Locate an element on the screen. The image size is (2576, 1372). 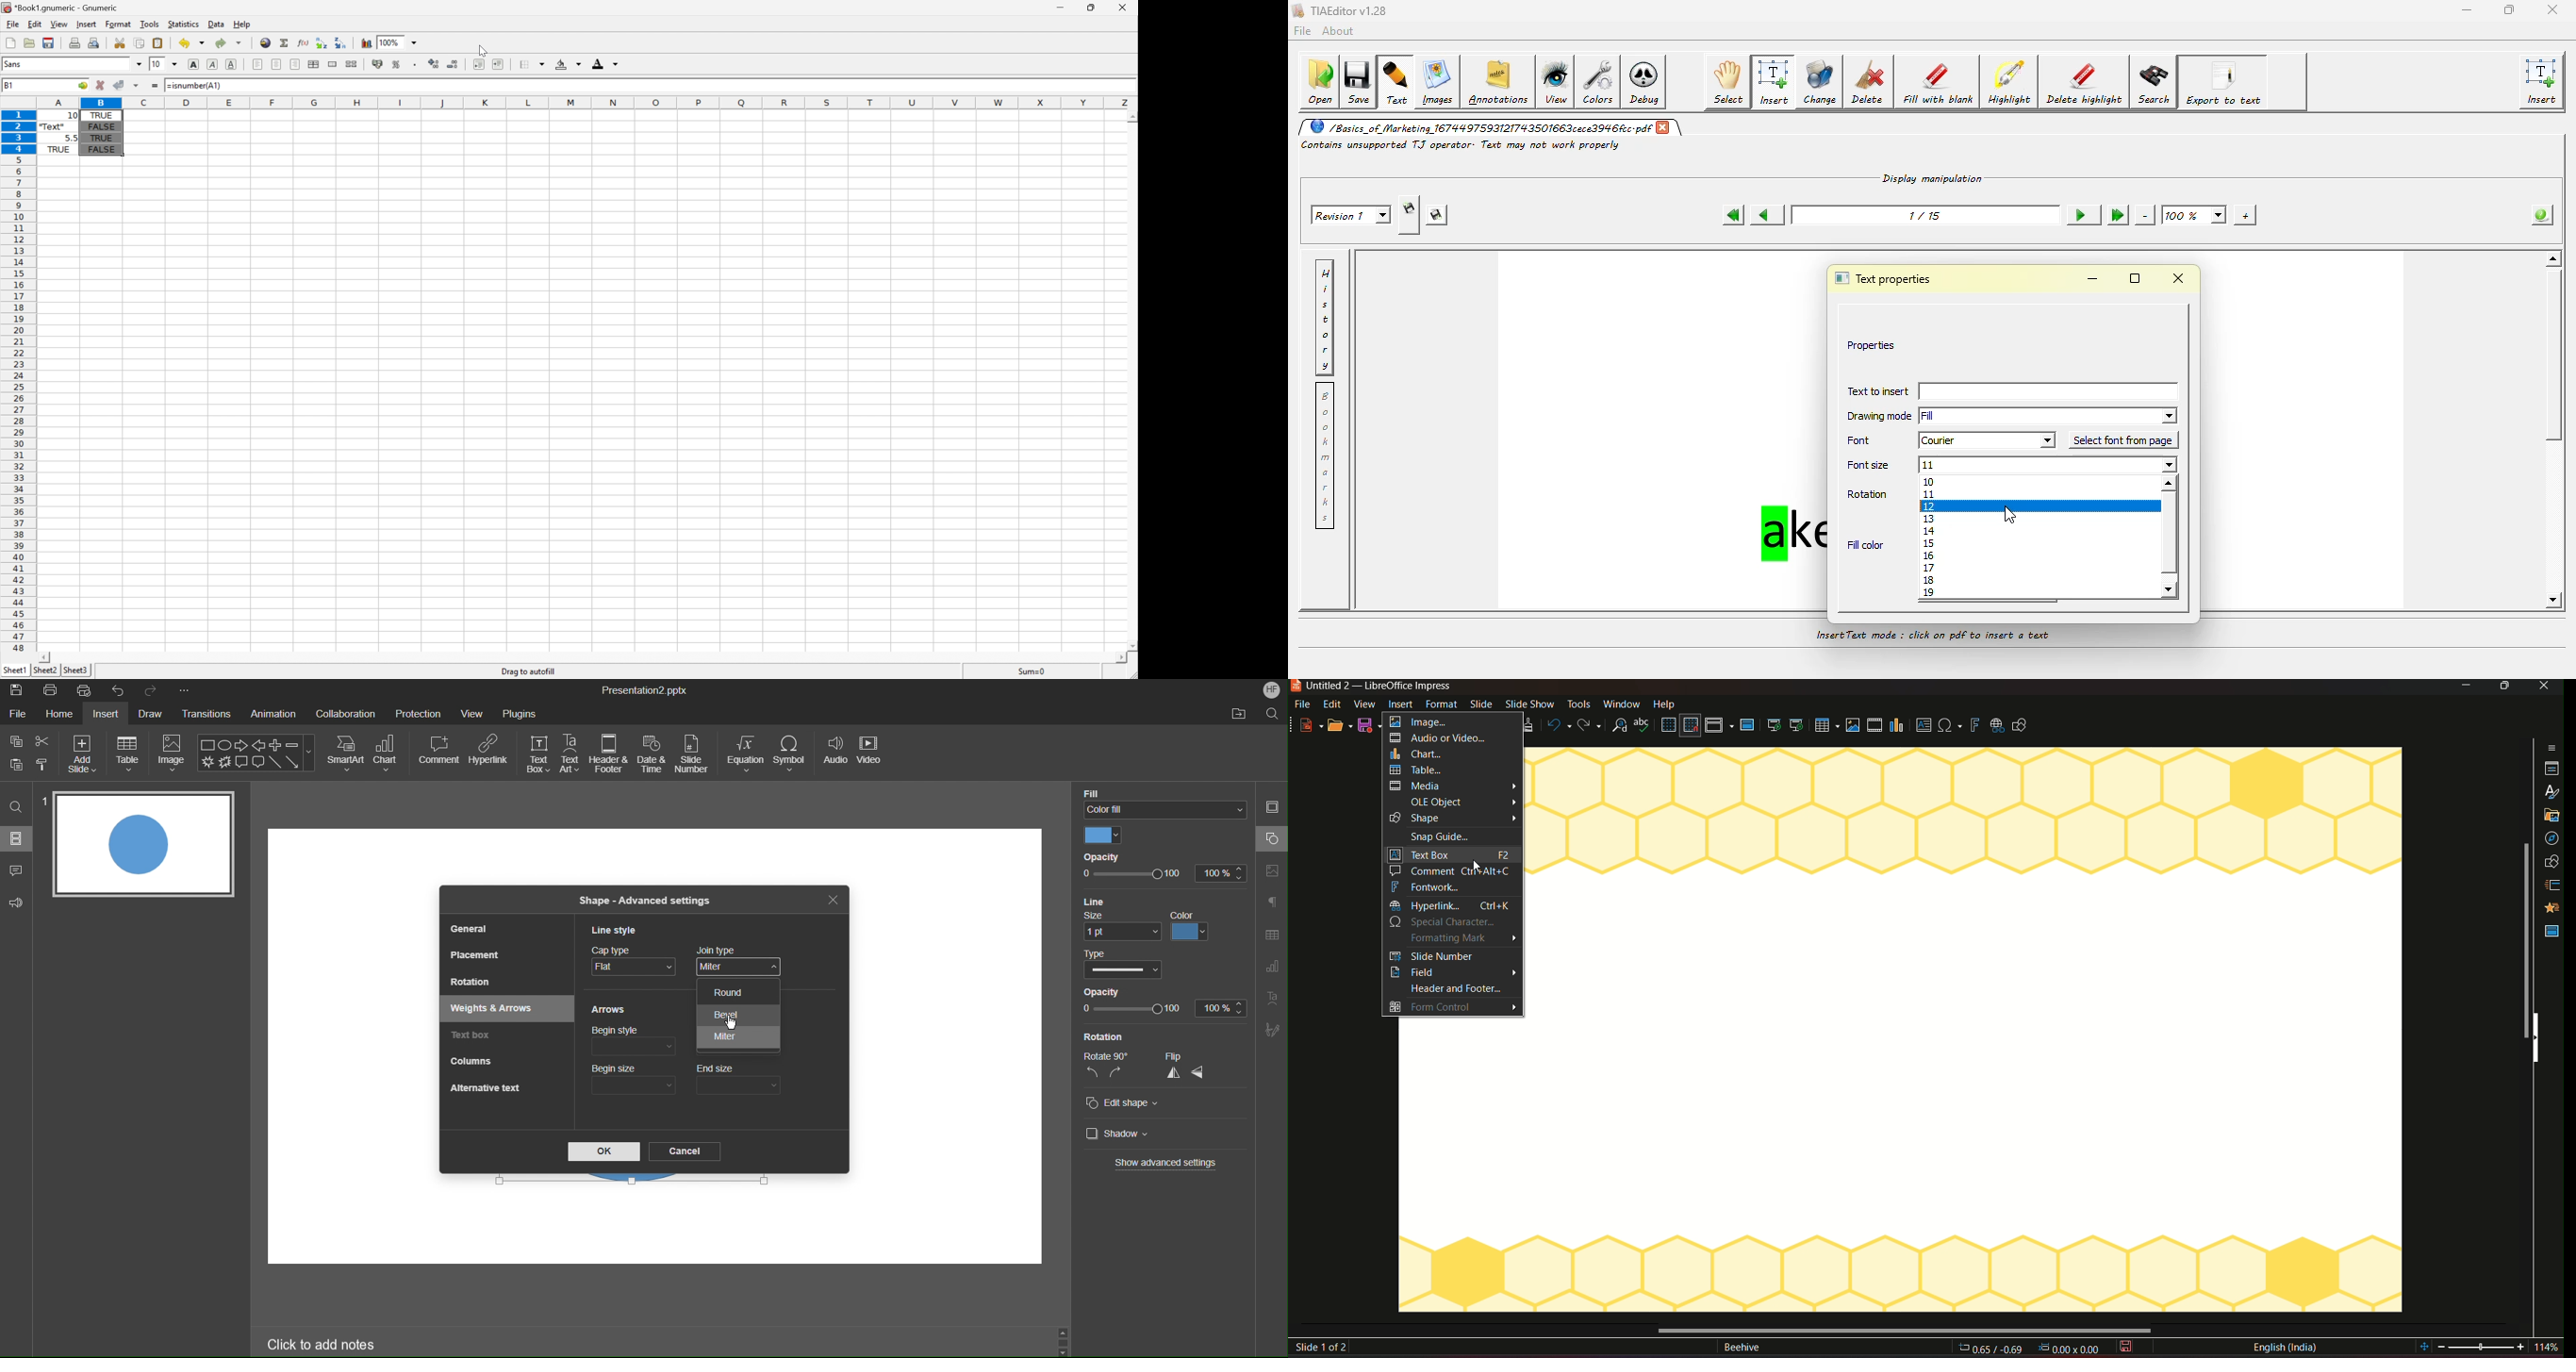
Symbol is located at coordinates (792, 754).